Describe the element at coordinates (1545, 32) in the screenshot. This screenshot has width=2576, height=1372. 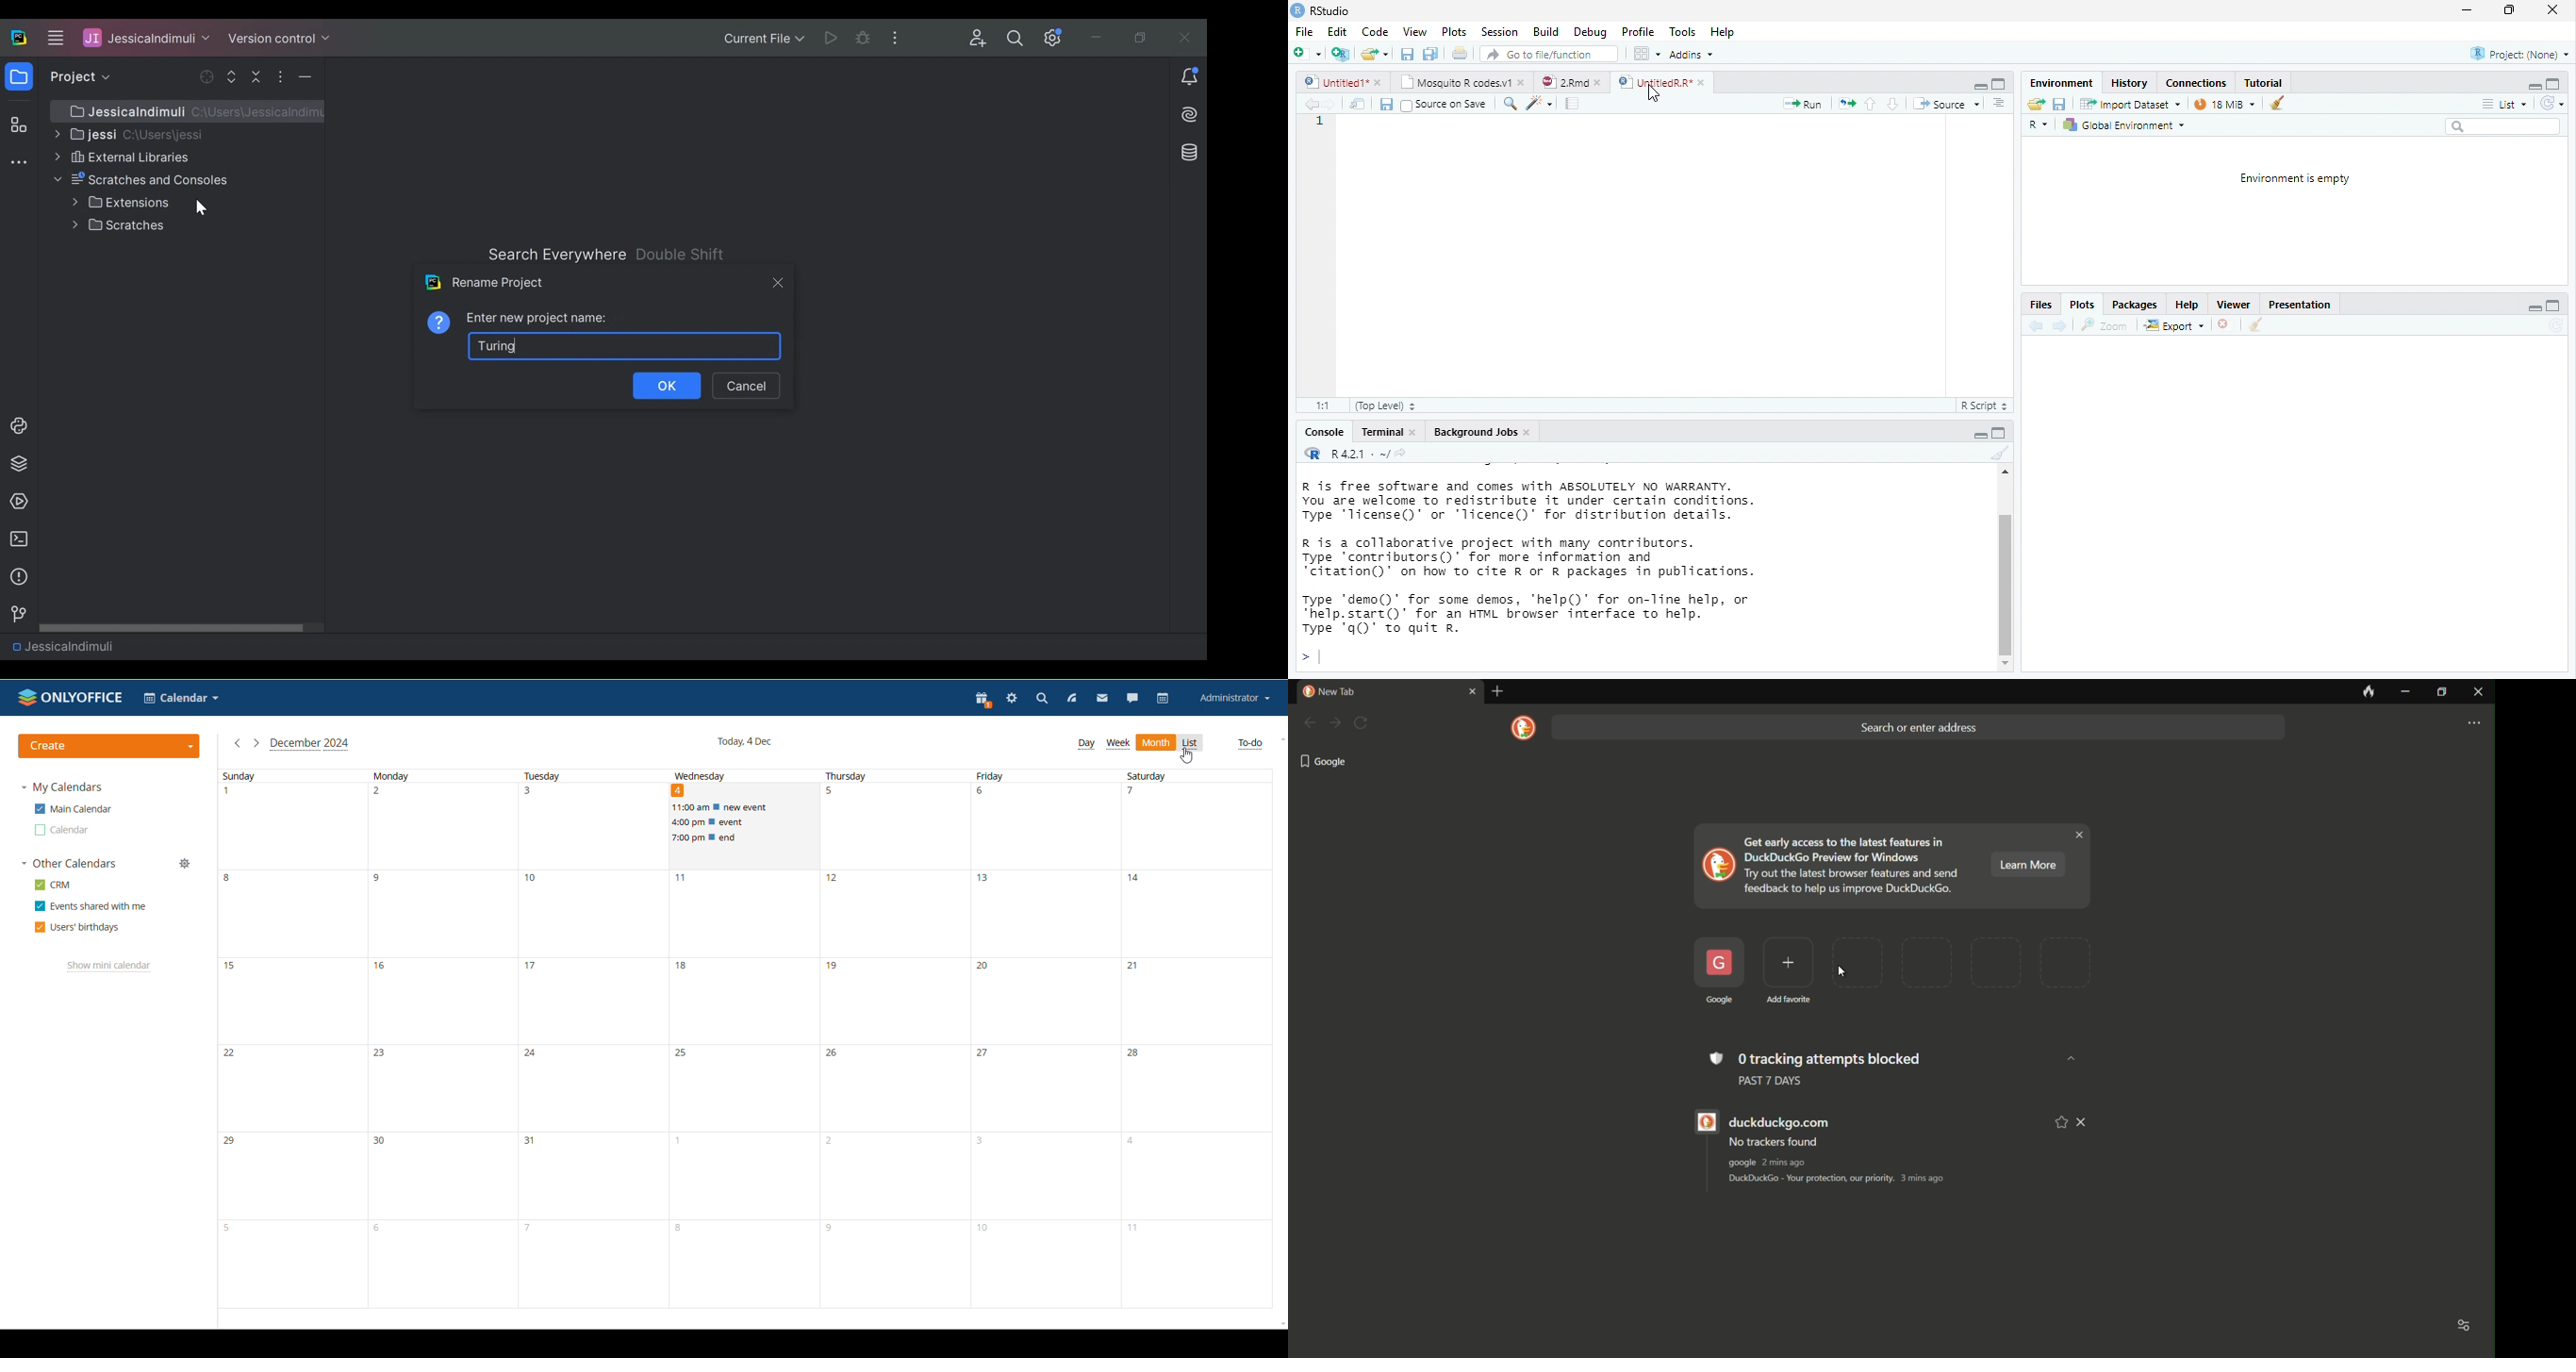
I see `Build` at that location.